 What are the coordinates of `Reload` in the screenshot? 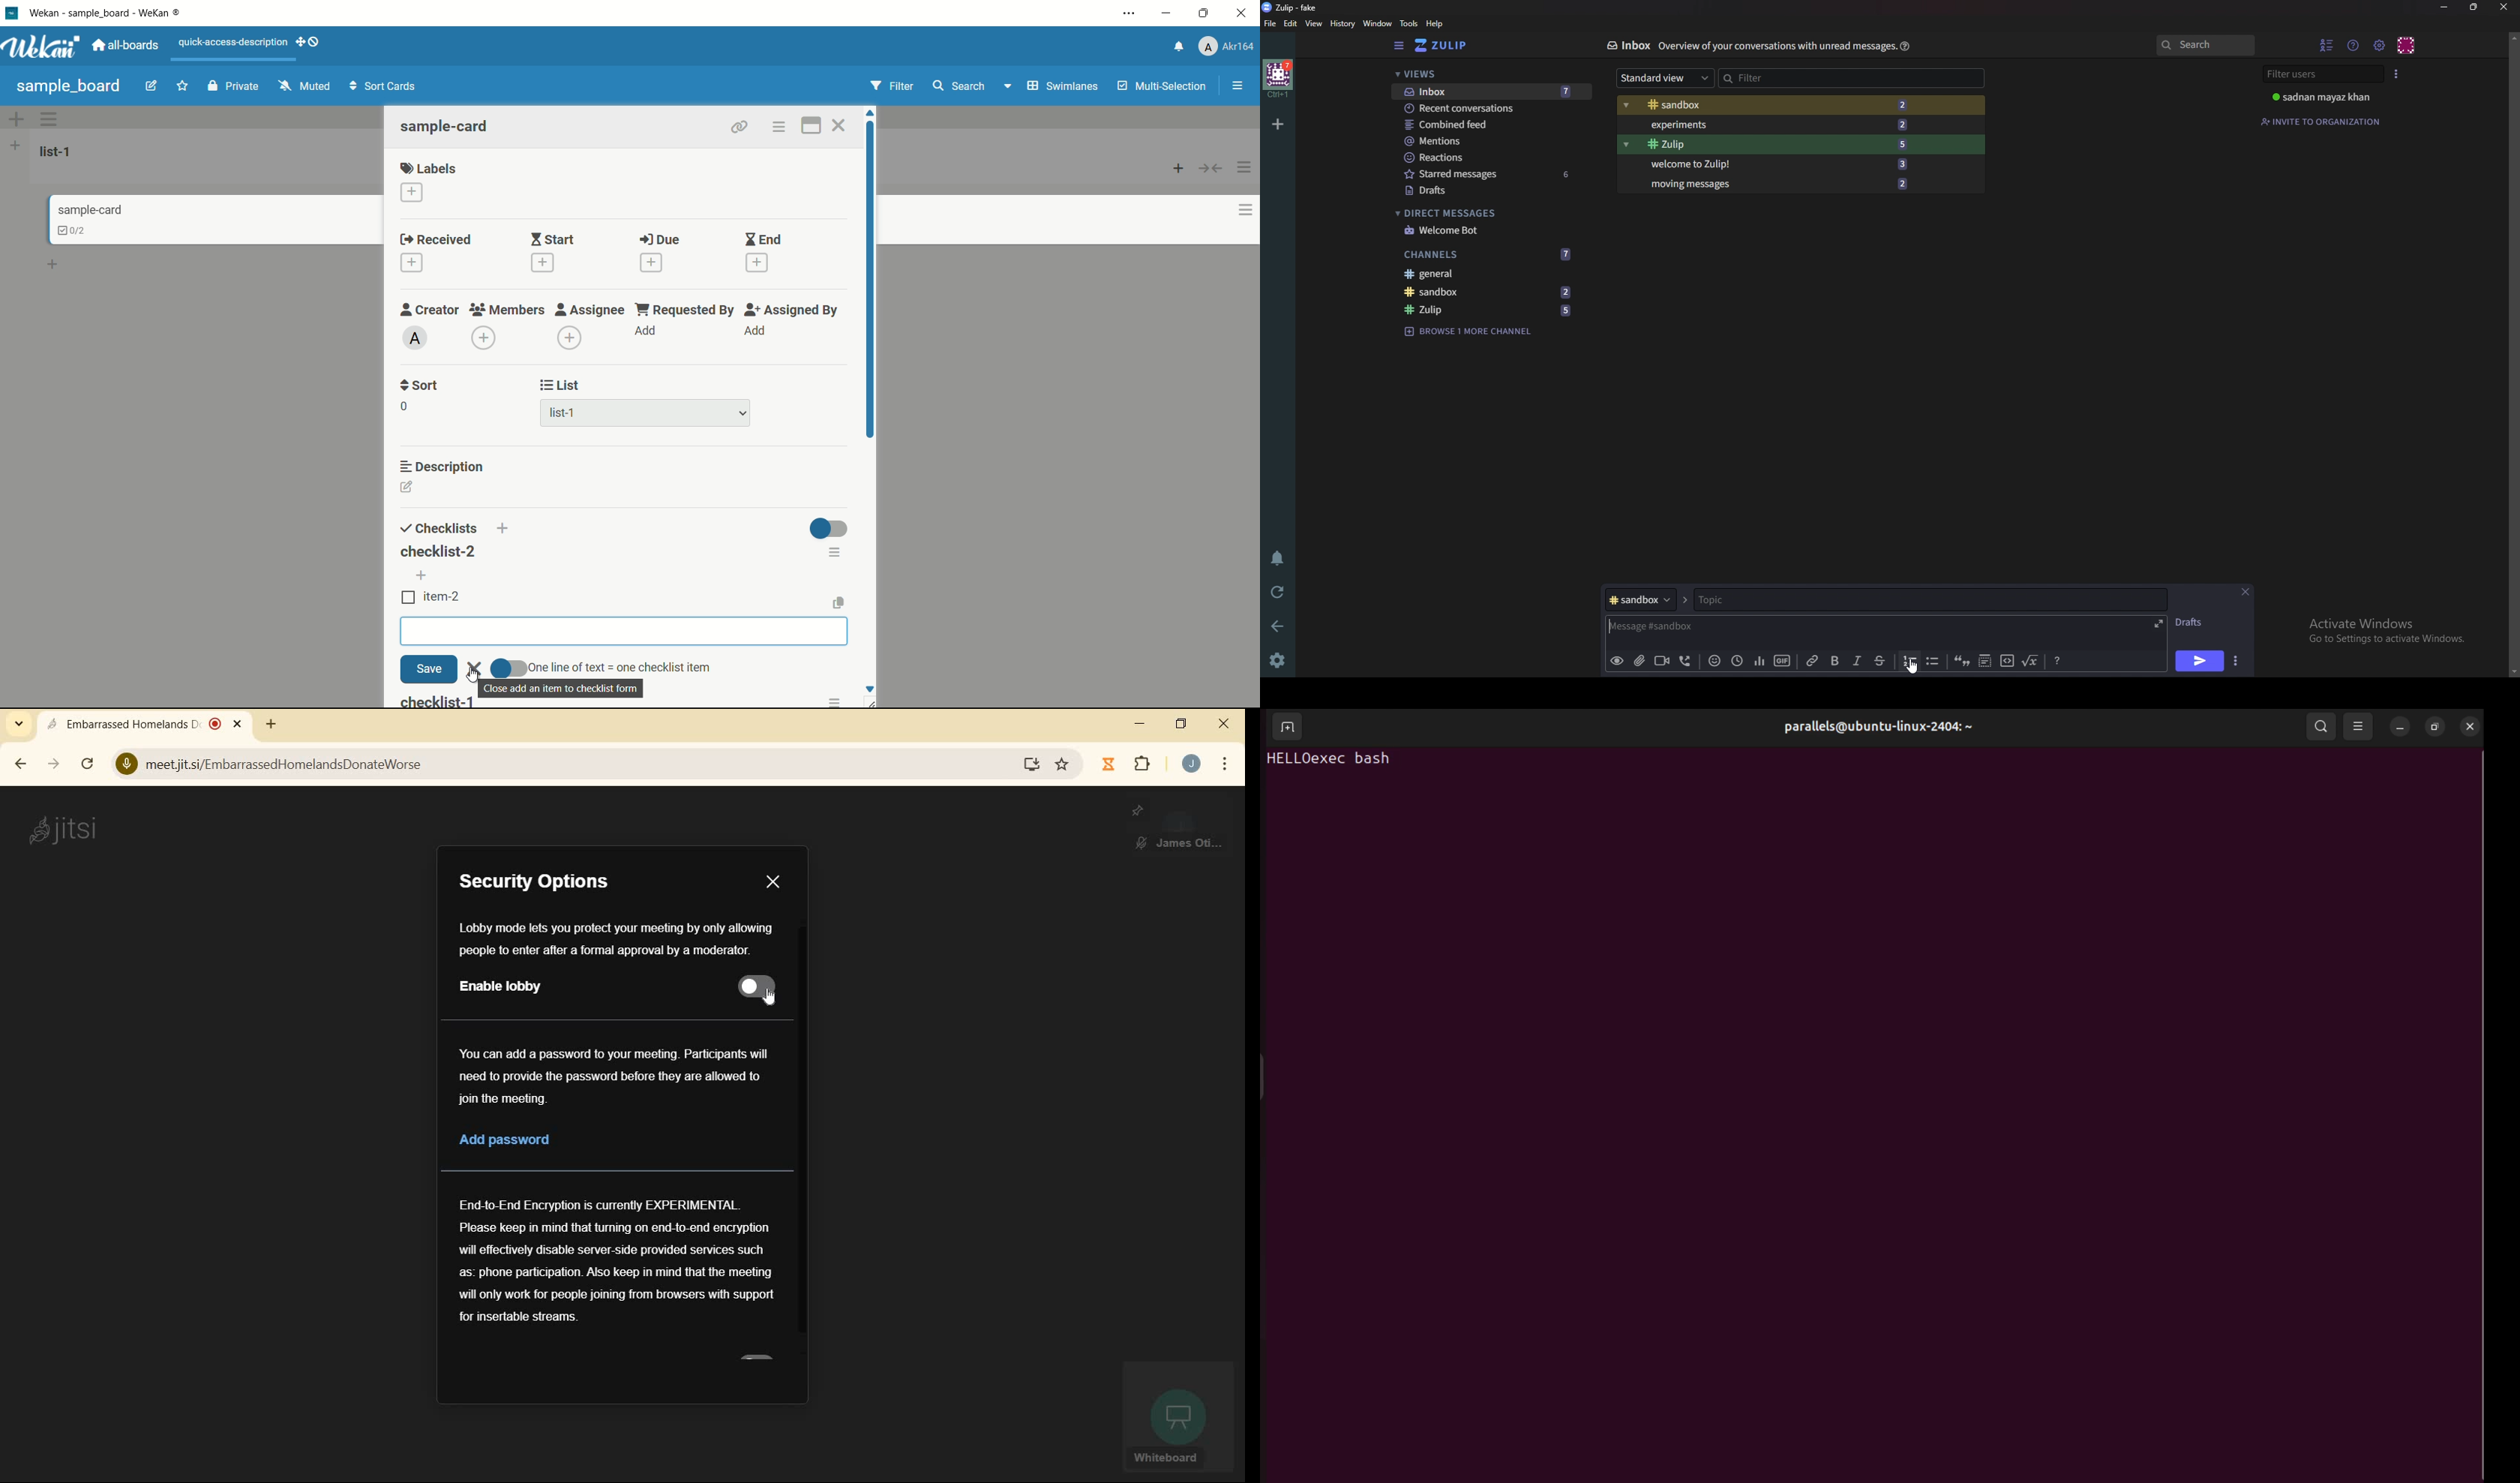 It's located at (1280, 591).